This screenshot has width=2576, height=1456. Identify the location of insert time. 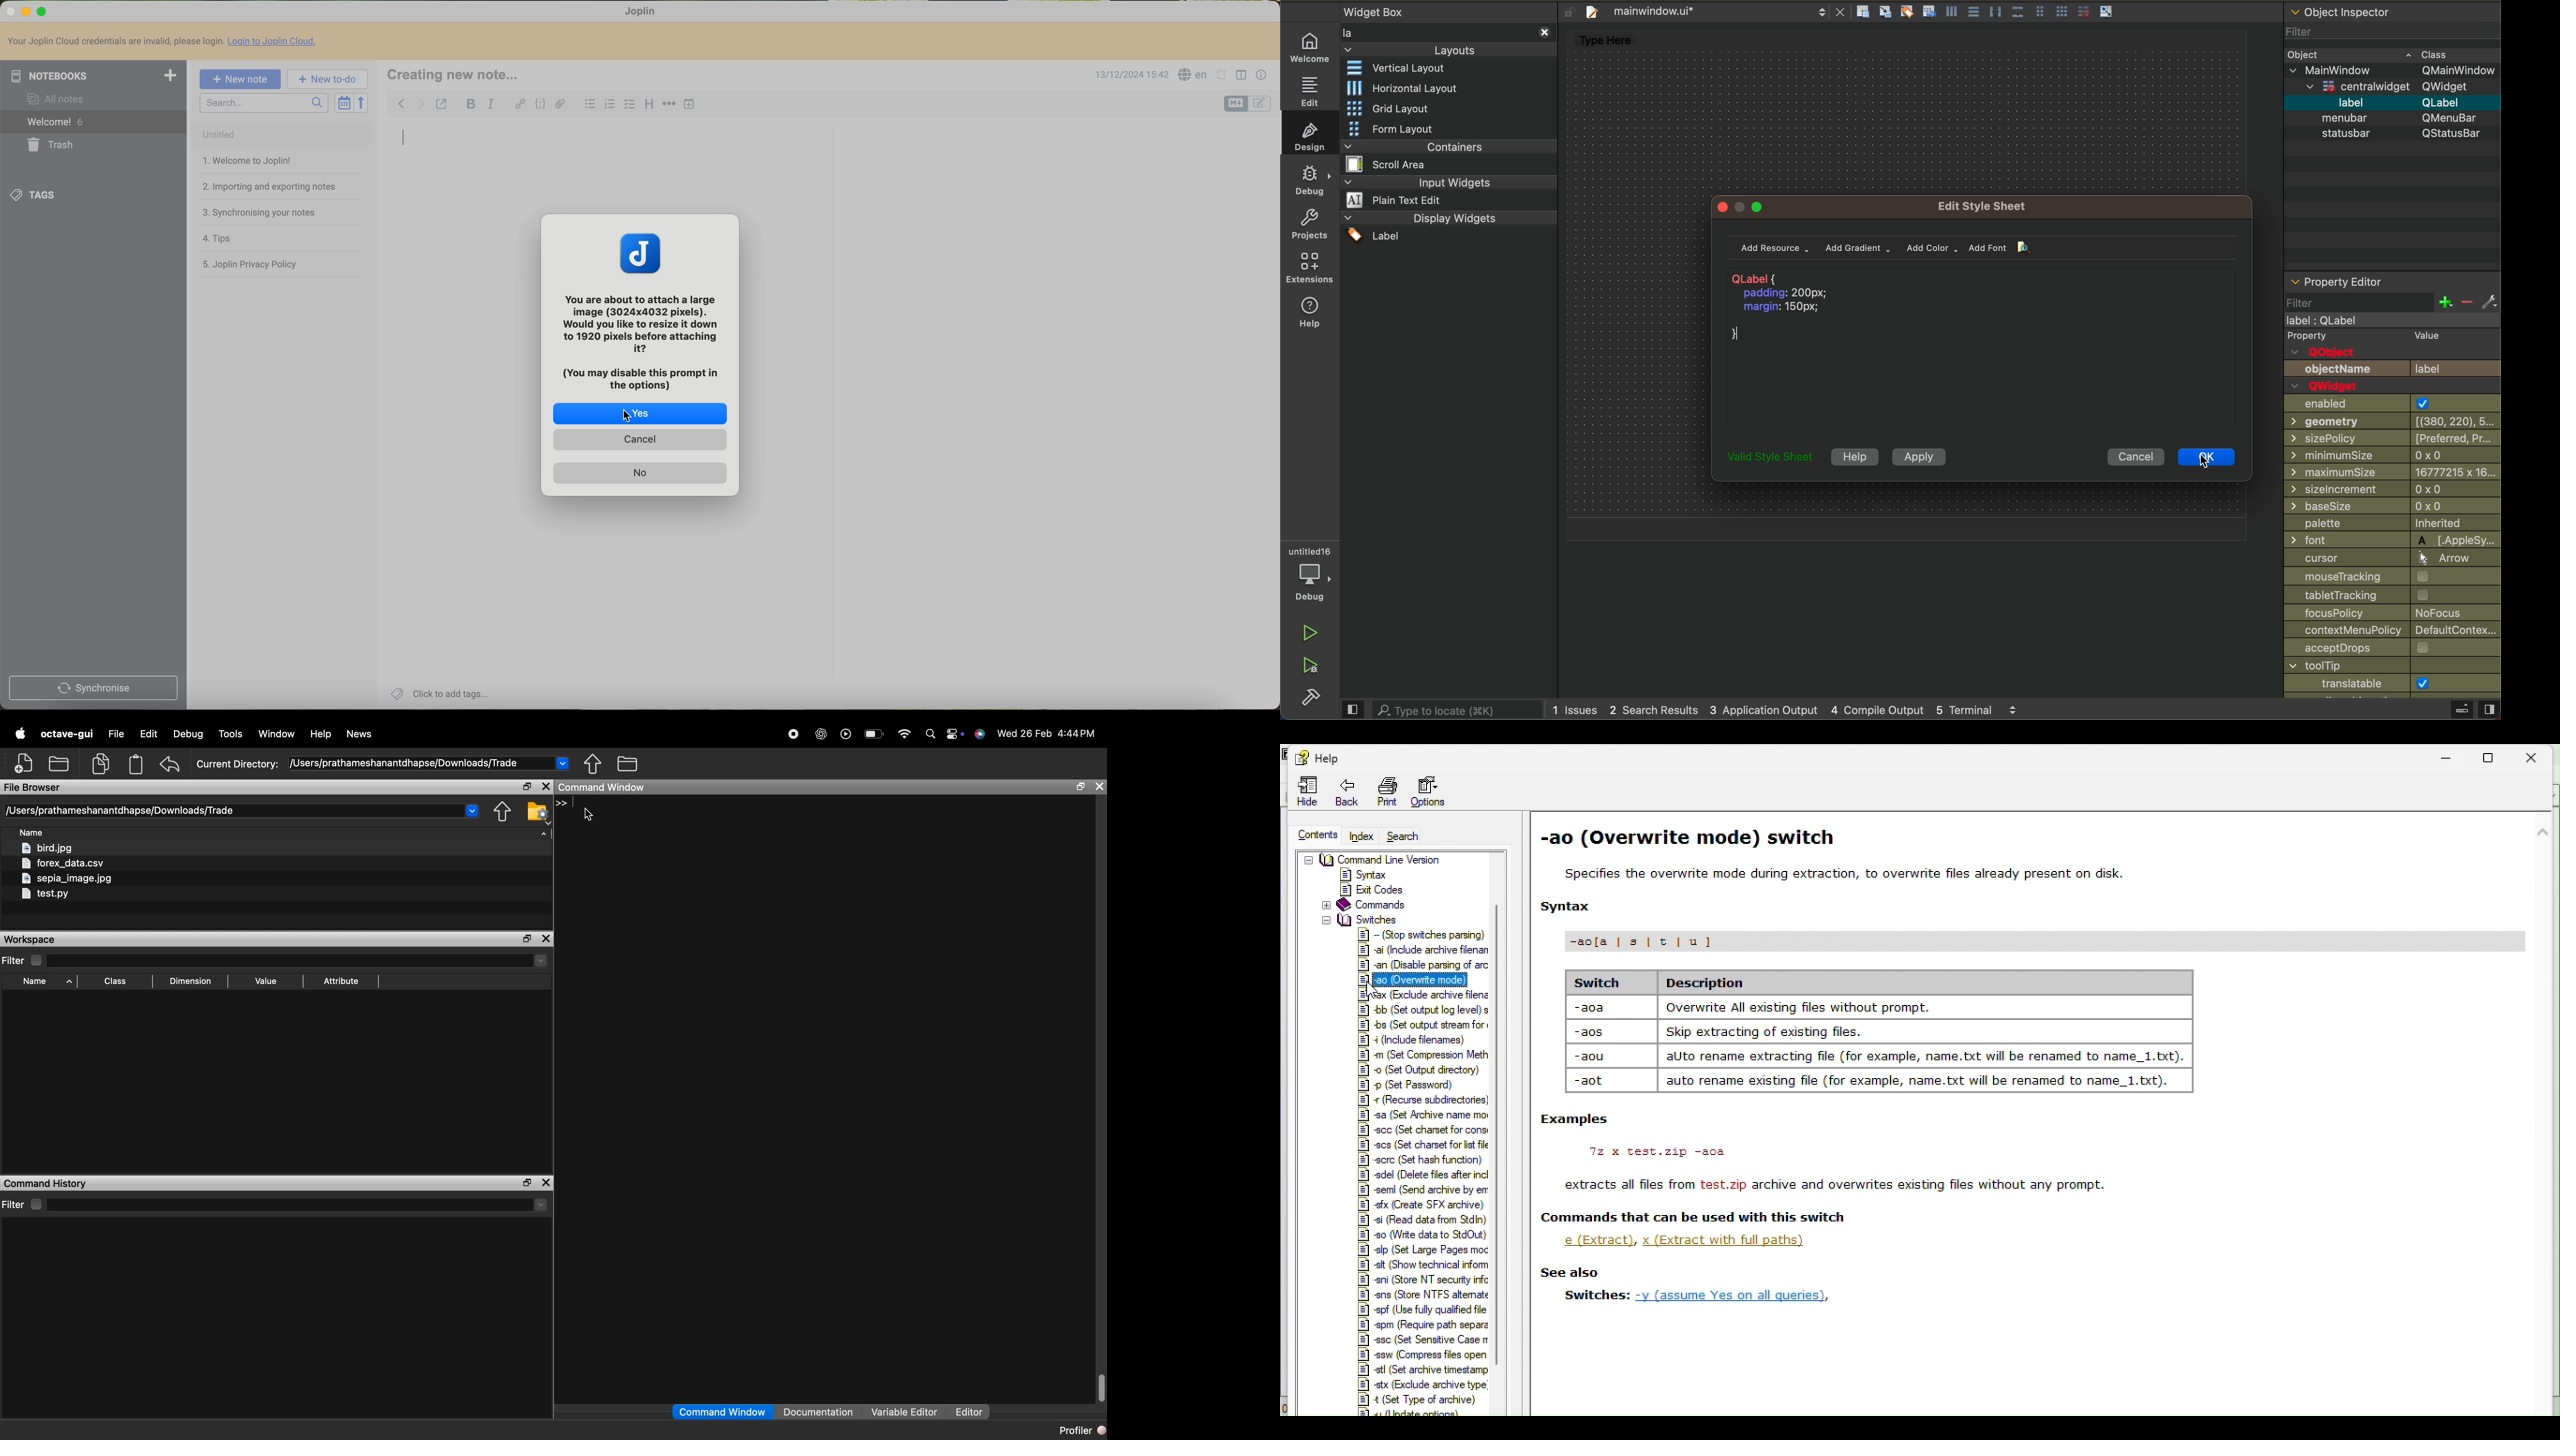
(689, 105).